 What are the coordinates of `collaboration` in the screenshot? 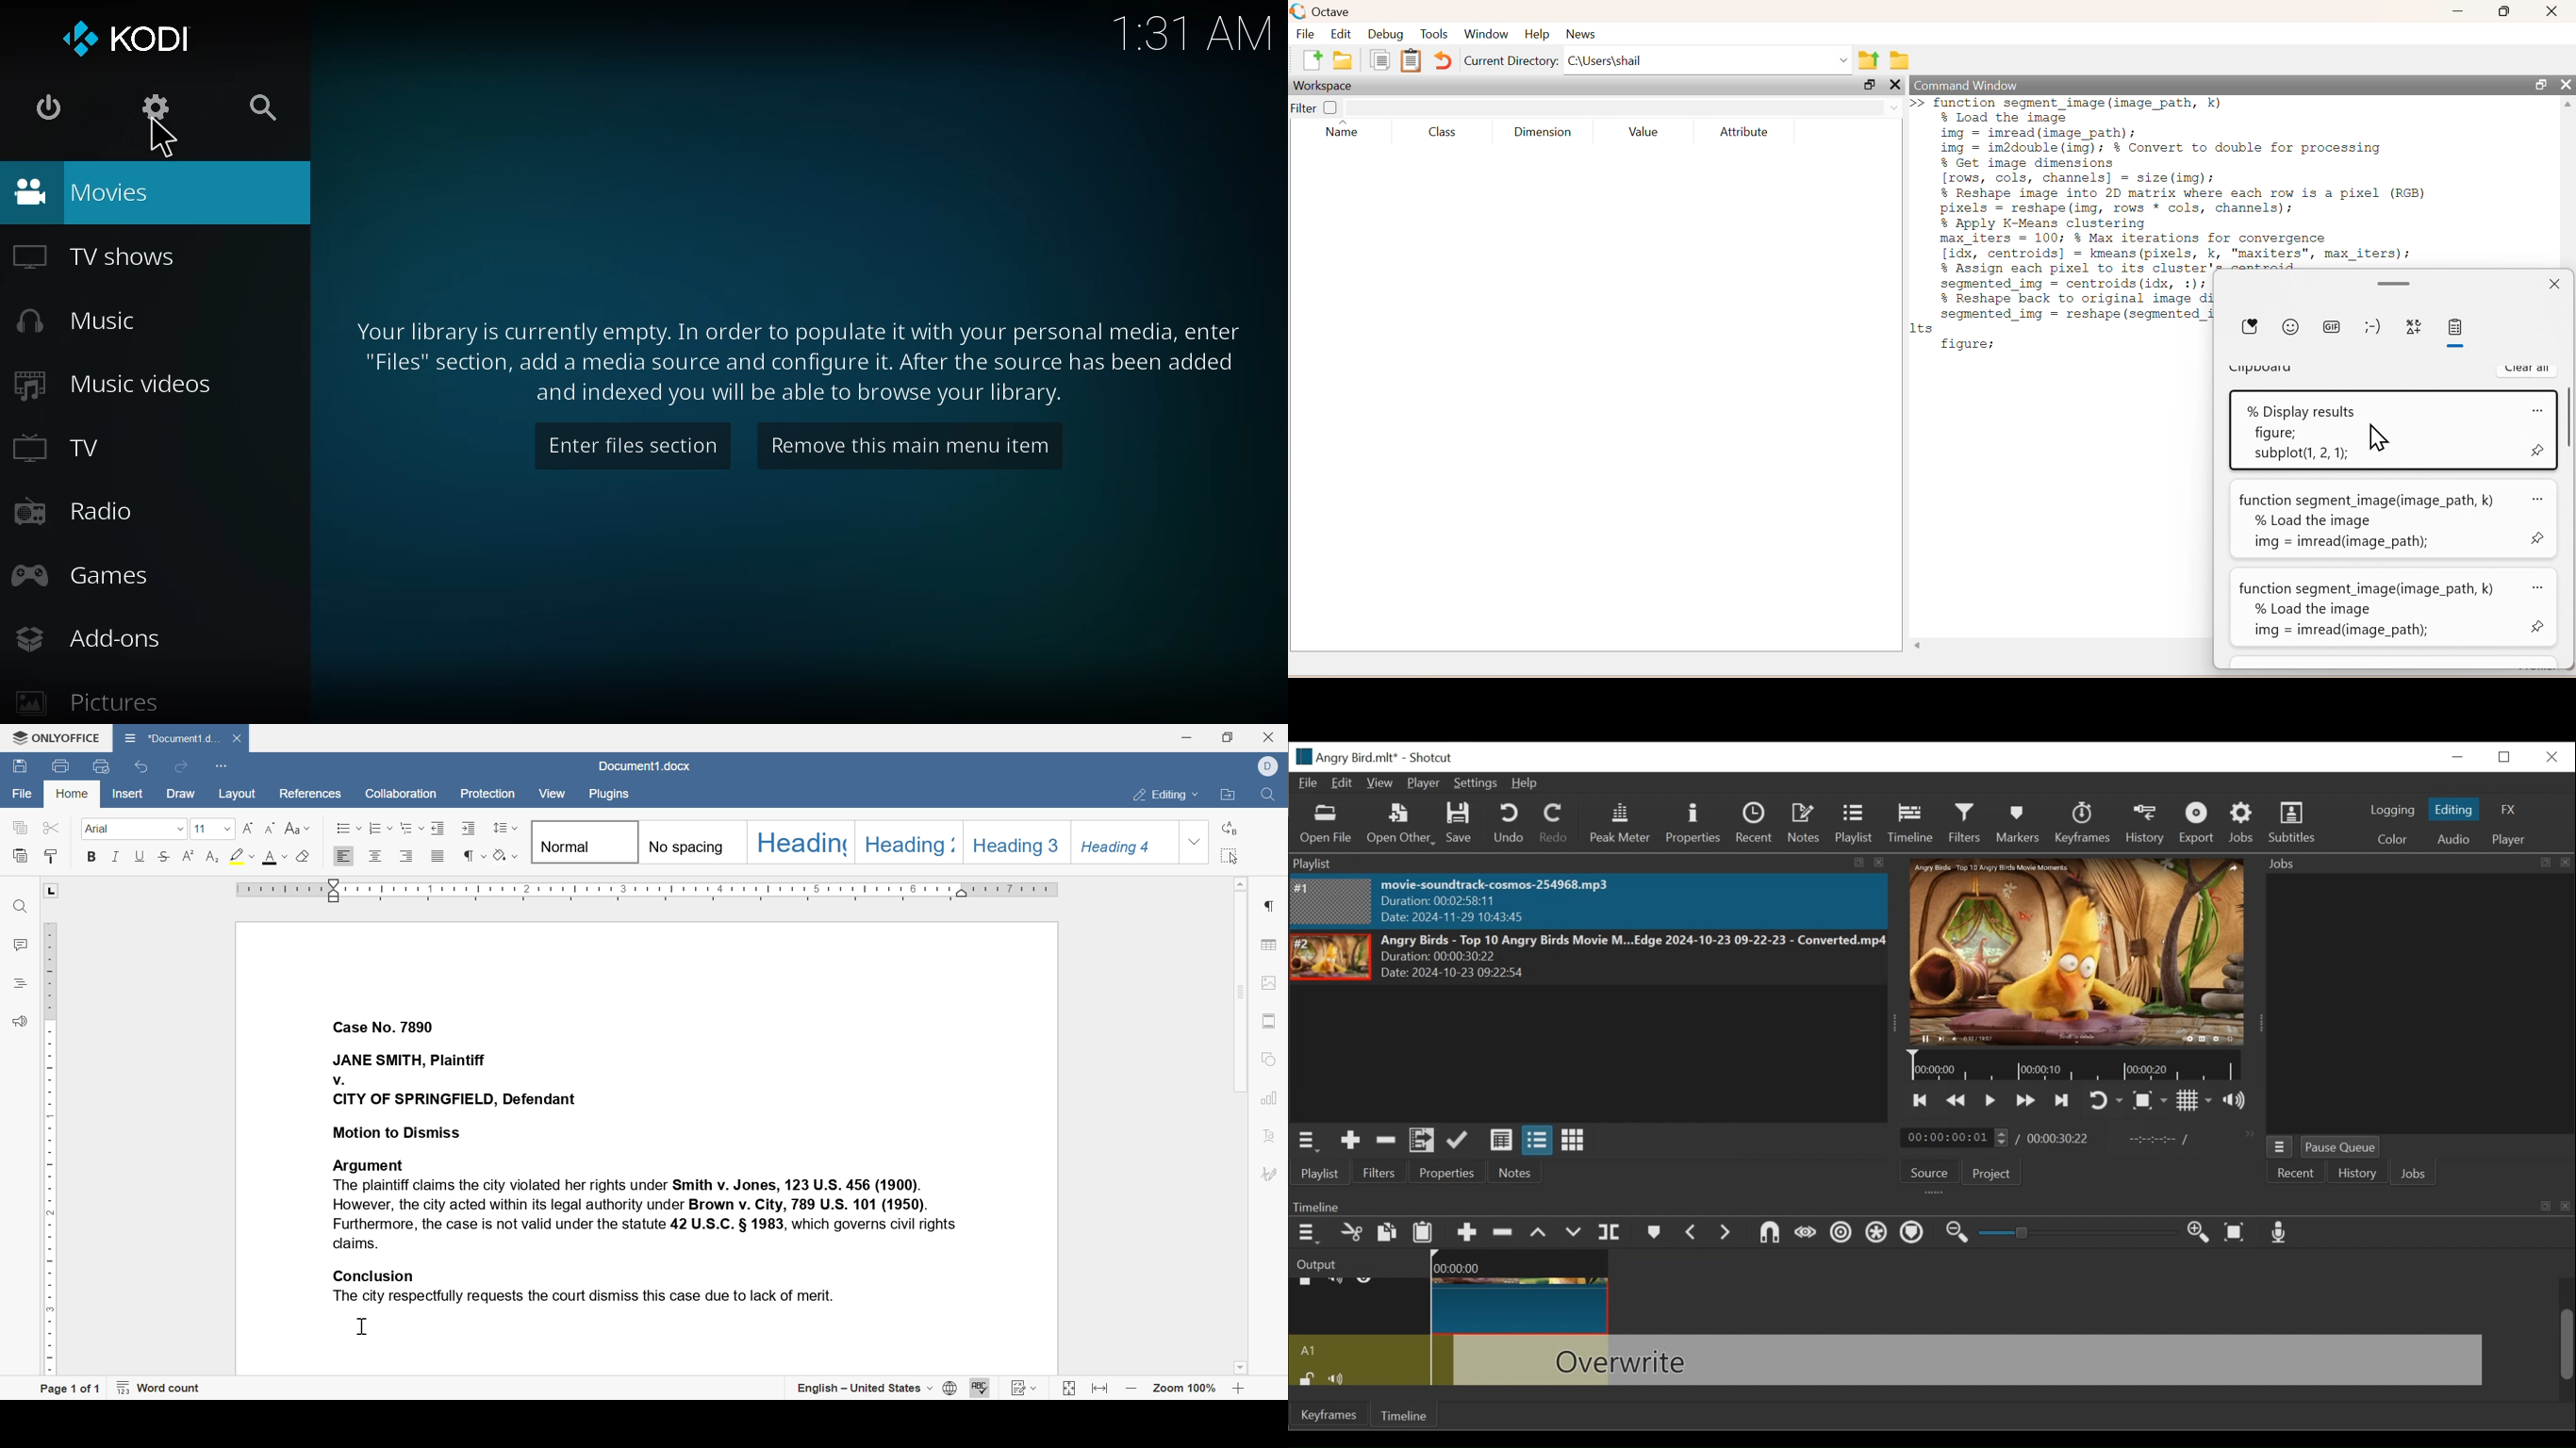 It's located at (402, 796).